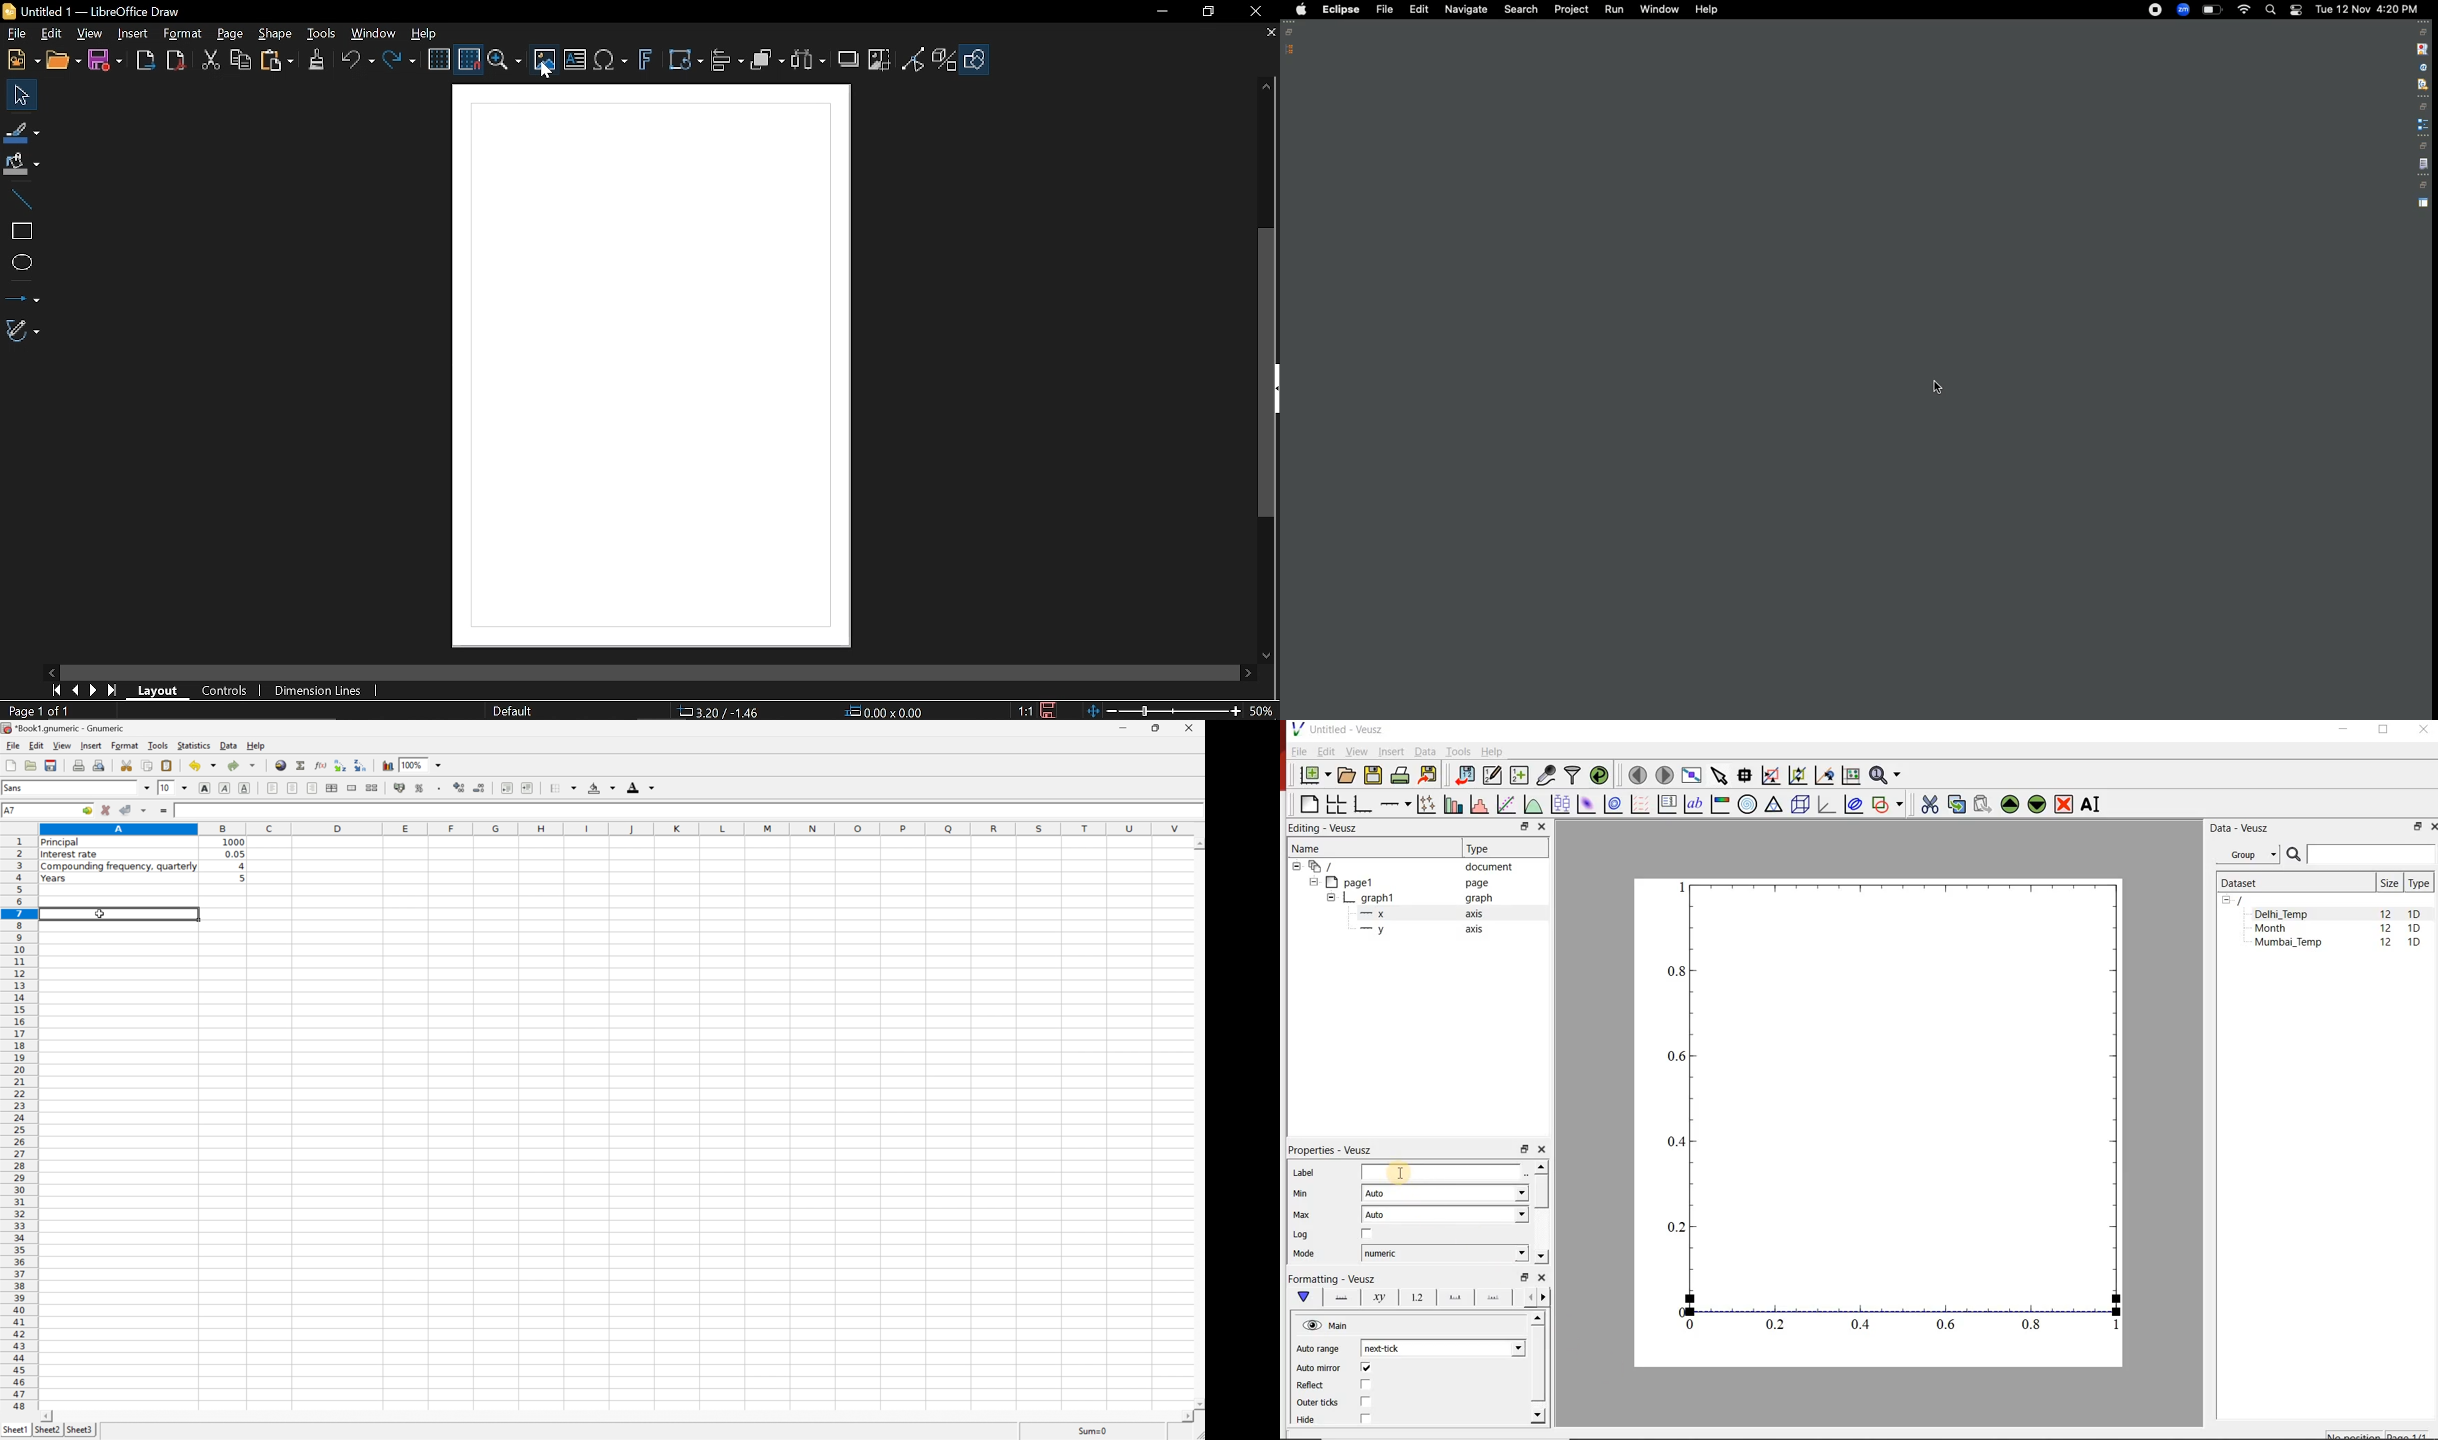  Describe the element at coordinates (1321, 1348) in the screenshot. I see `Auto range` at that location.